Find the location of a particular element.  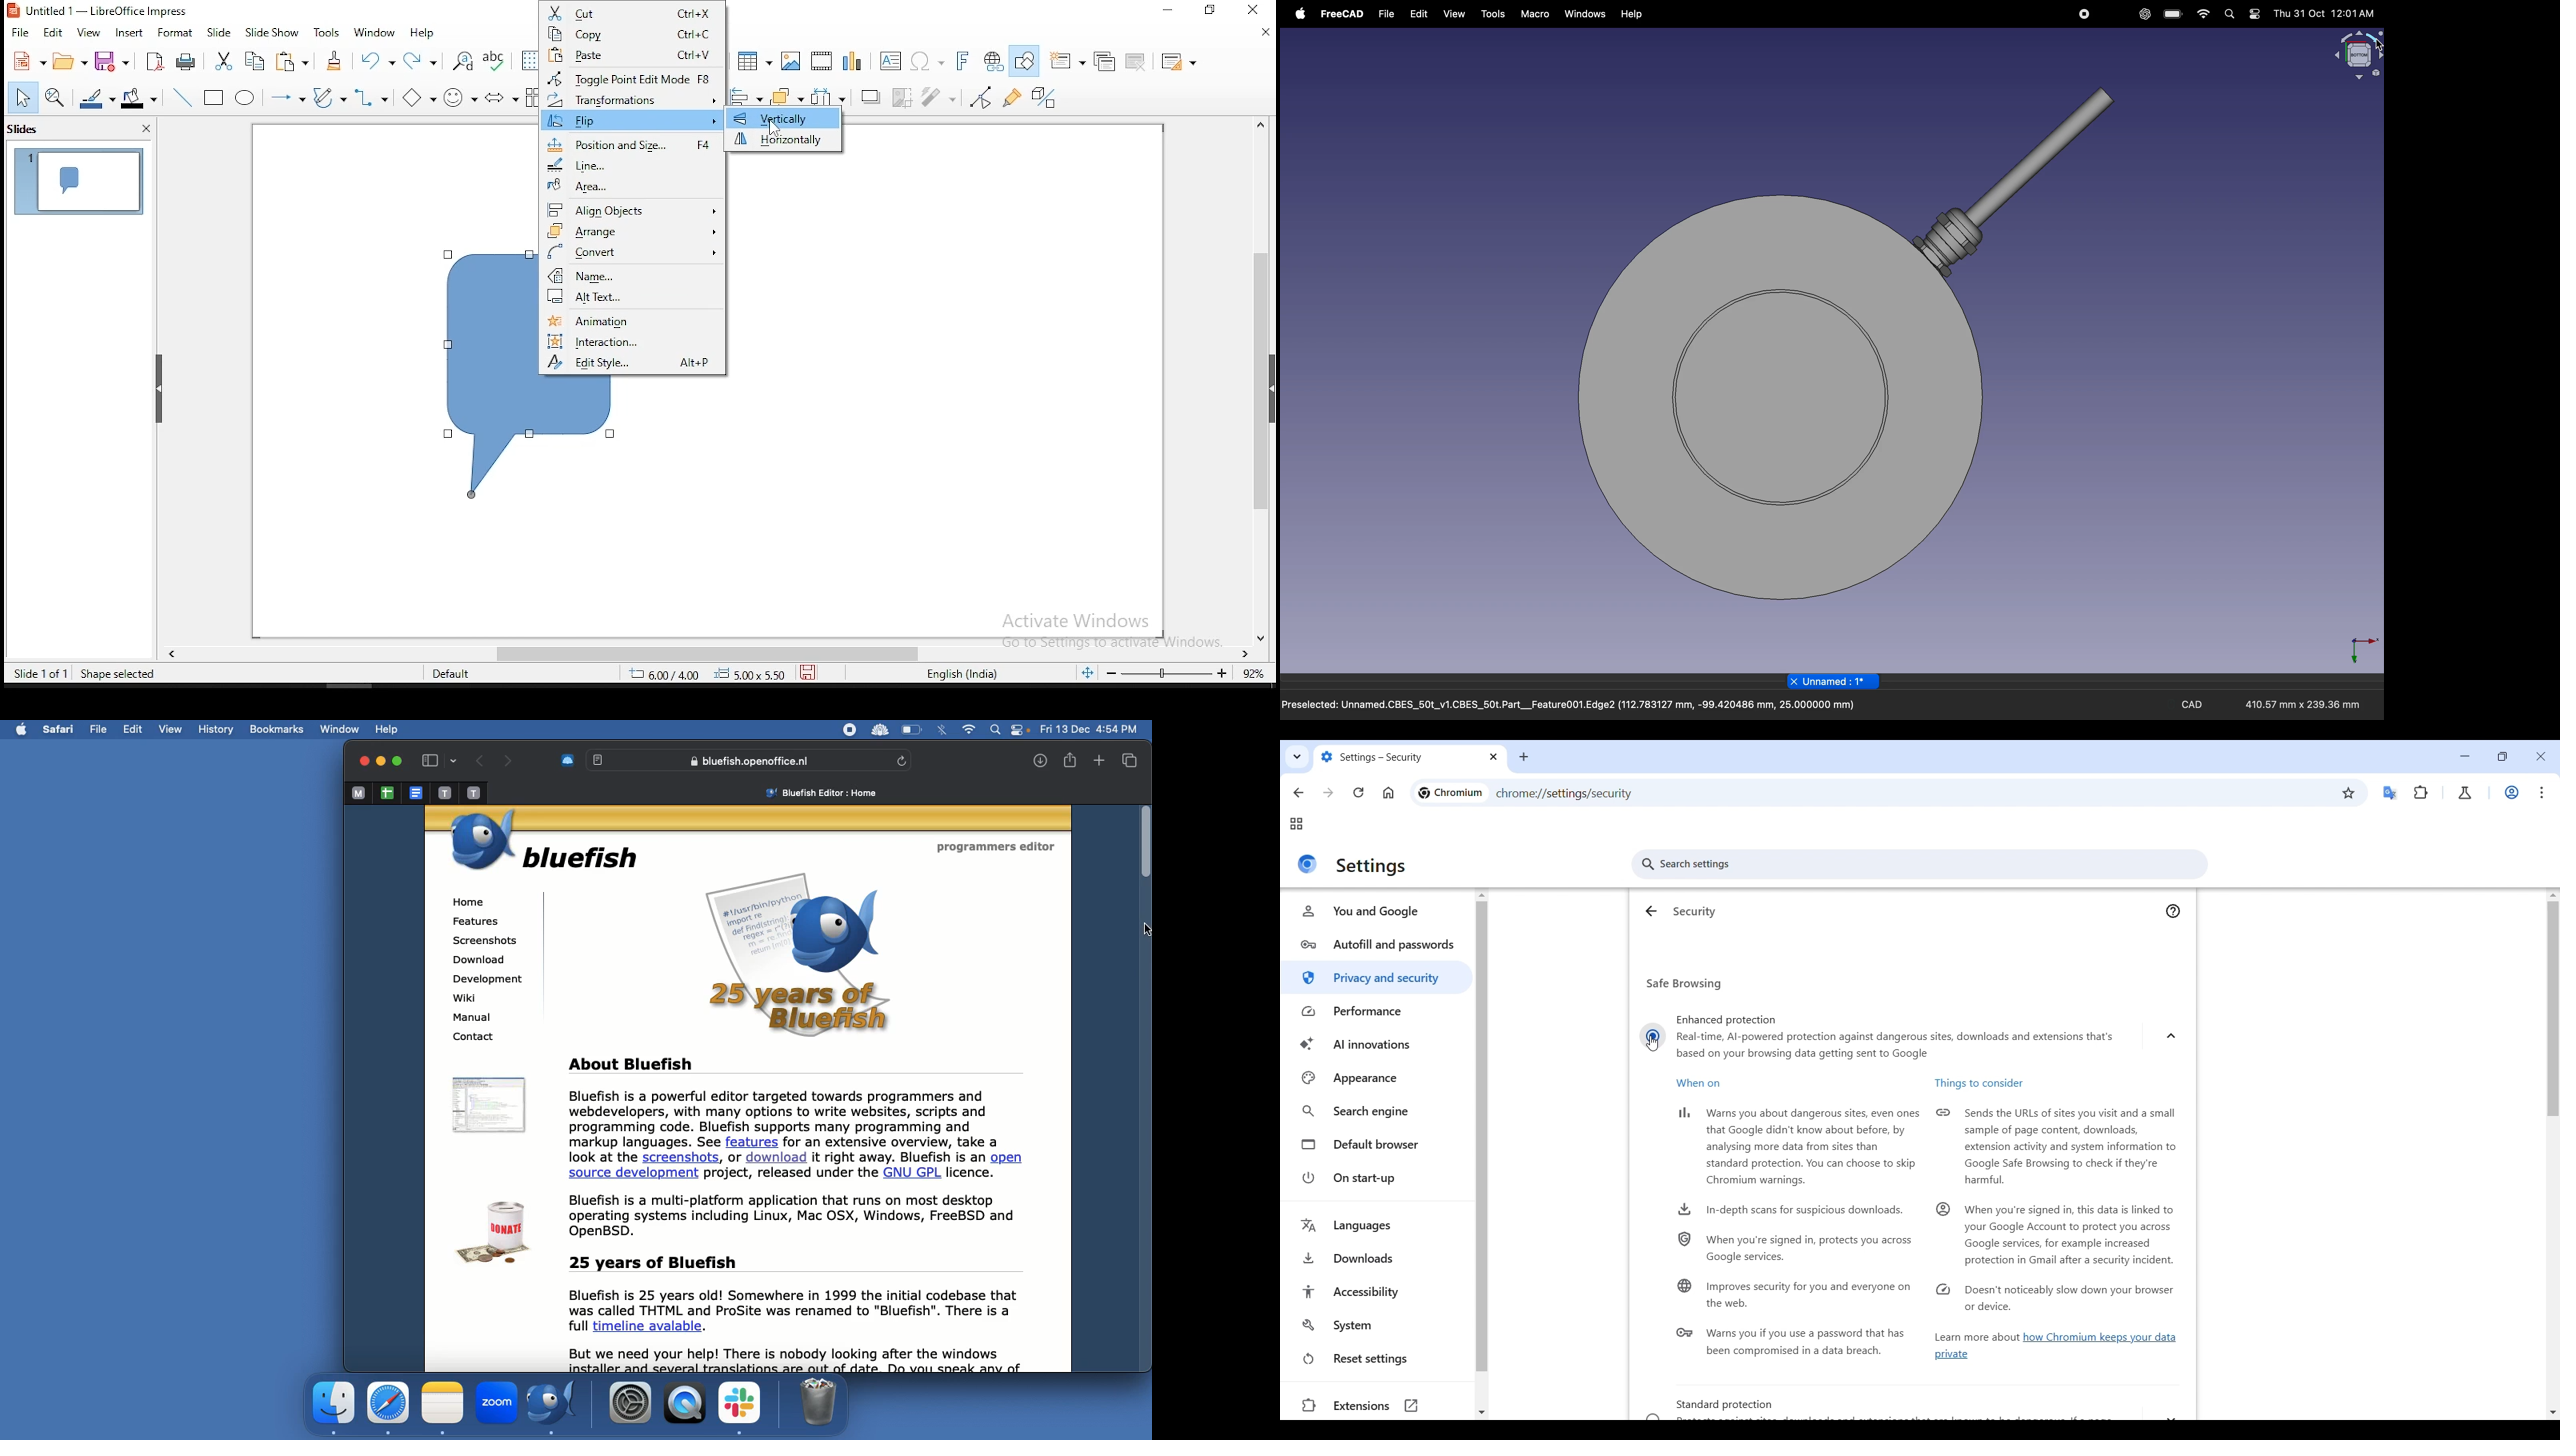

restore is located at coordinates (1169, 11).